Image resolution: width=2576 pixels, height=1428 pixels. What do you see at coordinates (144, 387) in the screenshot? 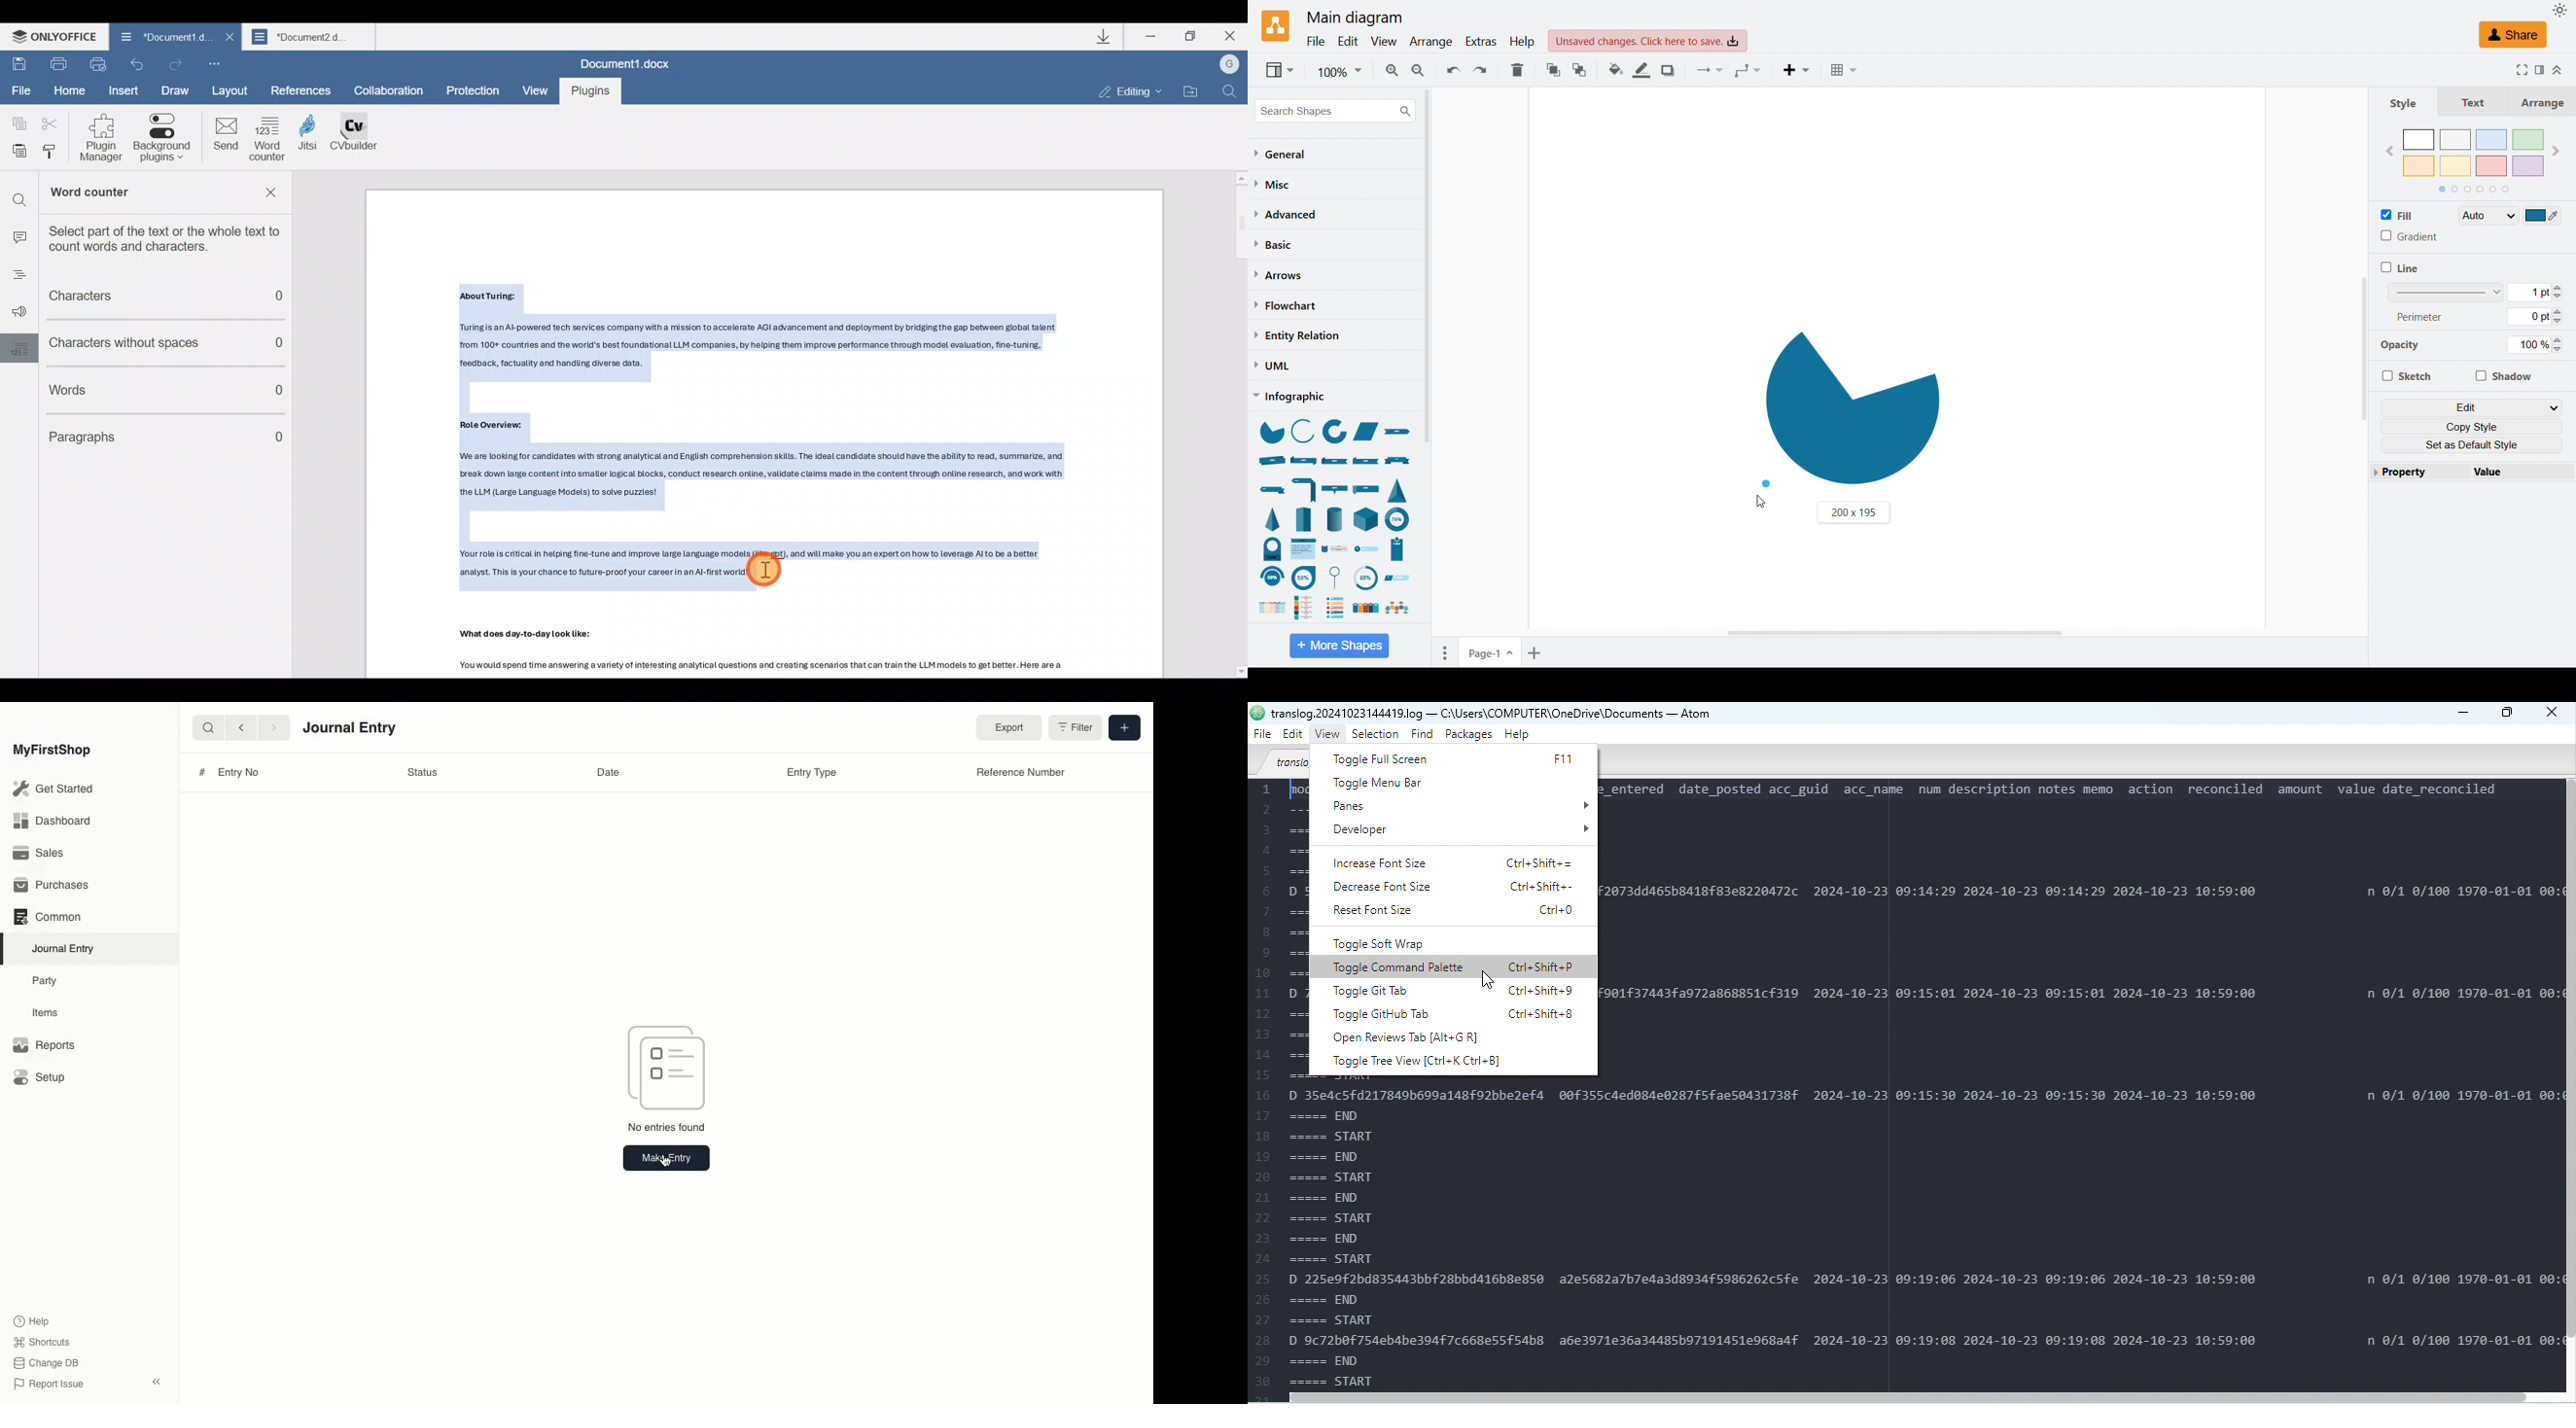
I see `Words count` at bounding box center [144, 387].